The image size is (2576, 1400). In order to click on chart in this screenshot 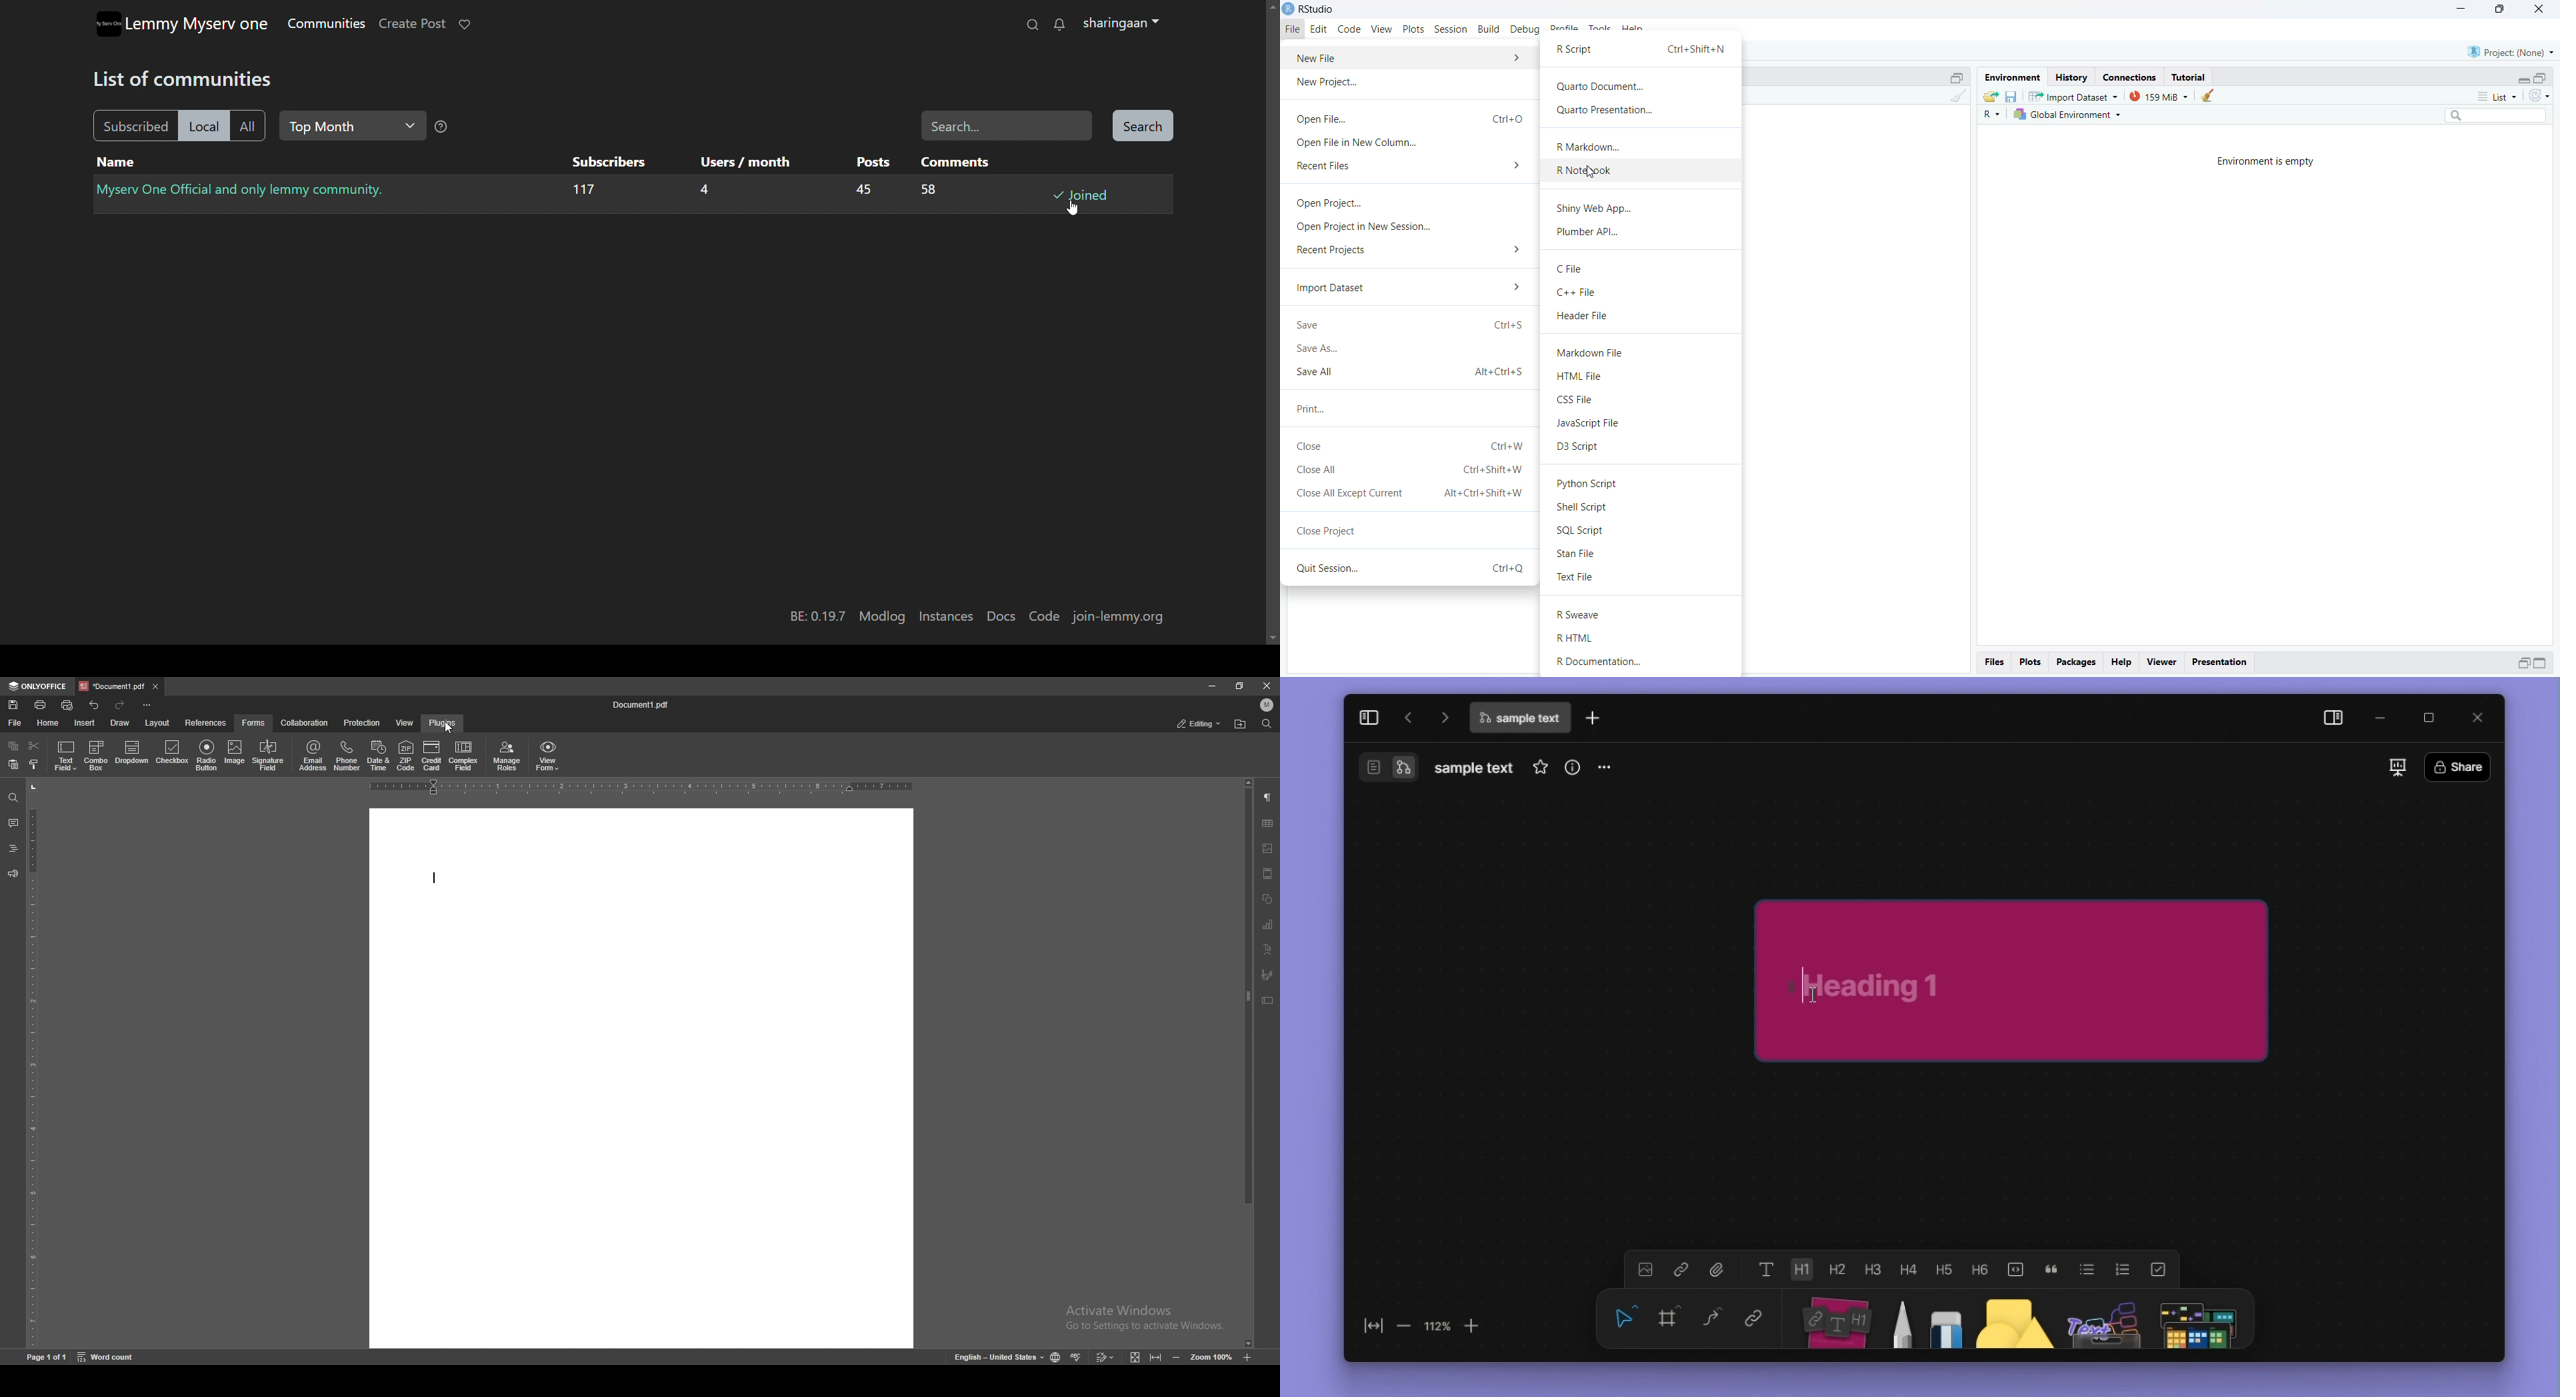, I will do `click(1269, 925)`.